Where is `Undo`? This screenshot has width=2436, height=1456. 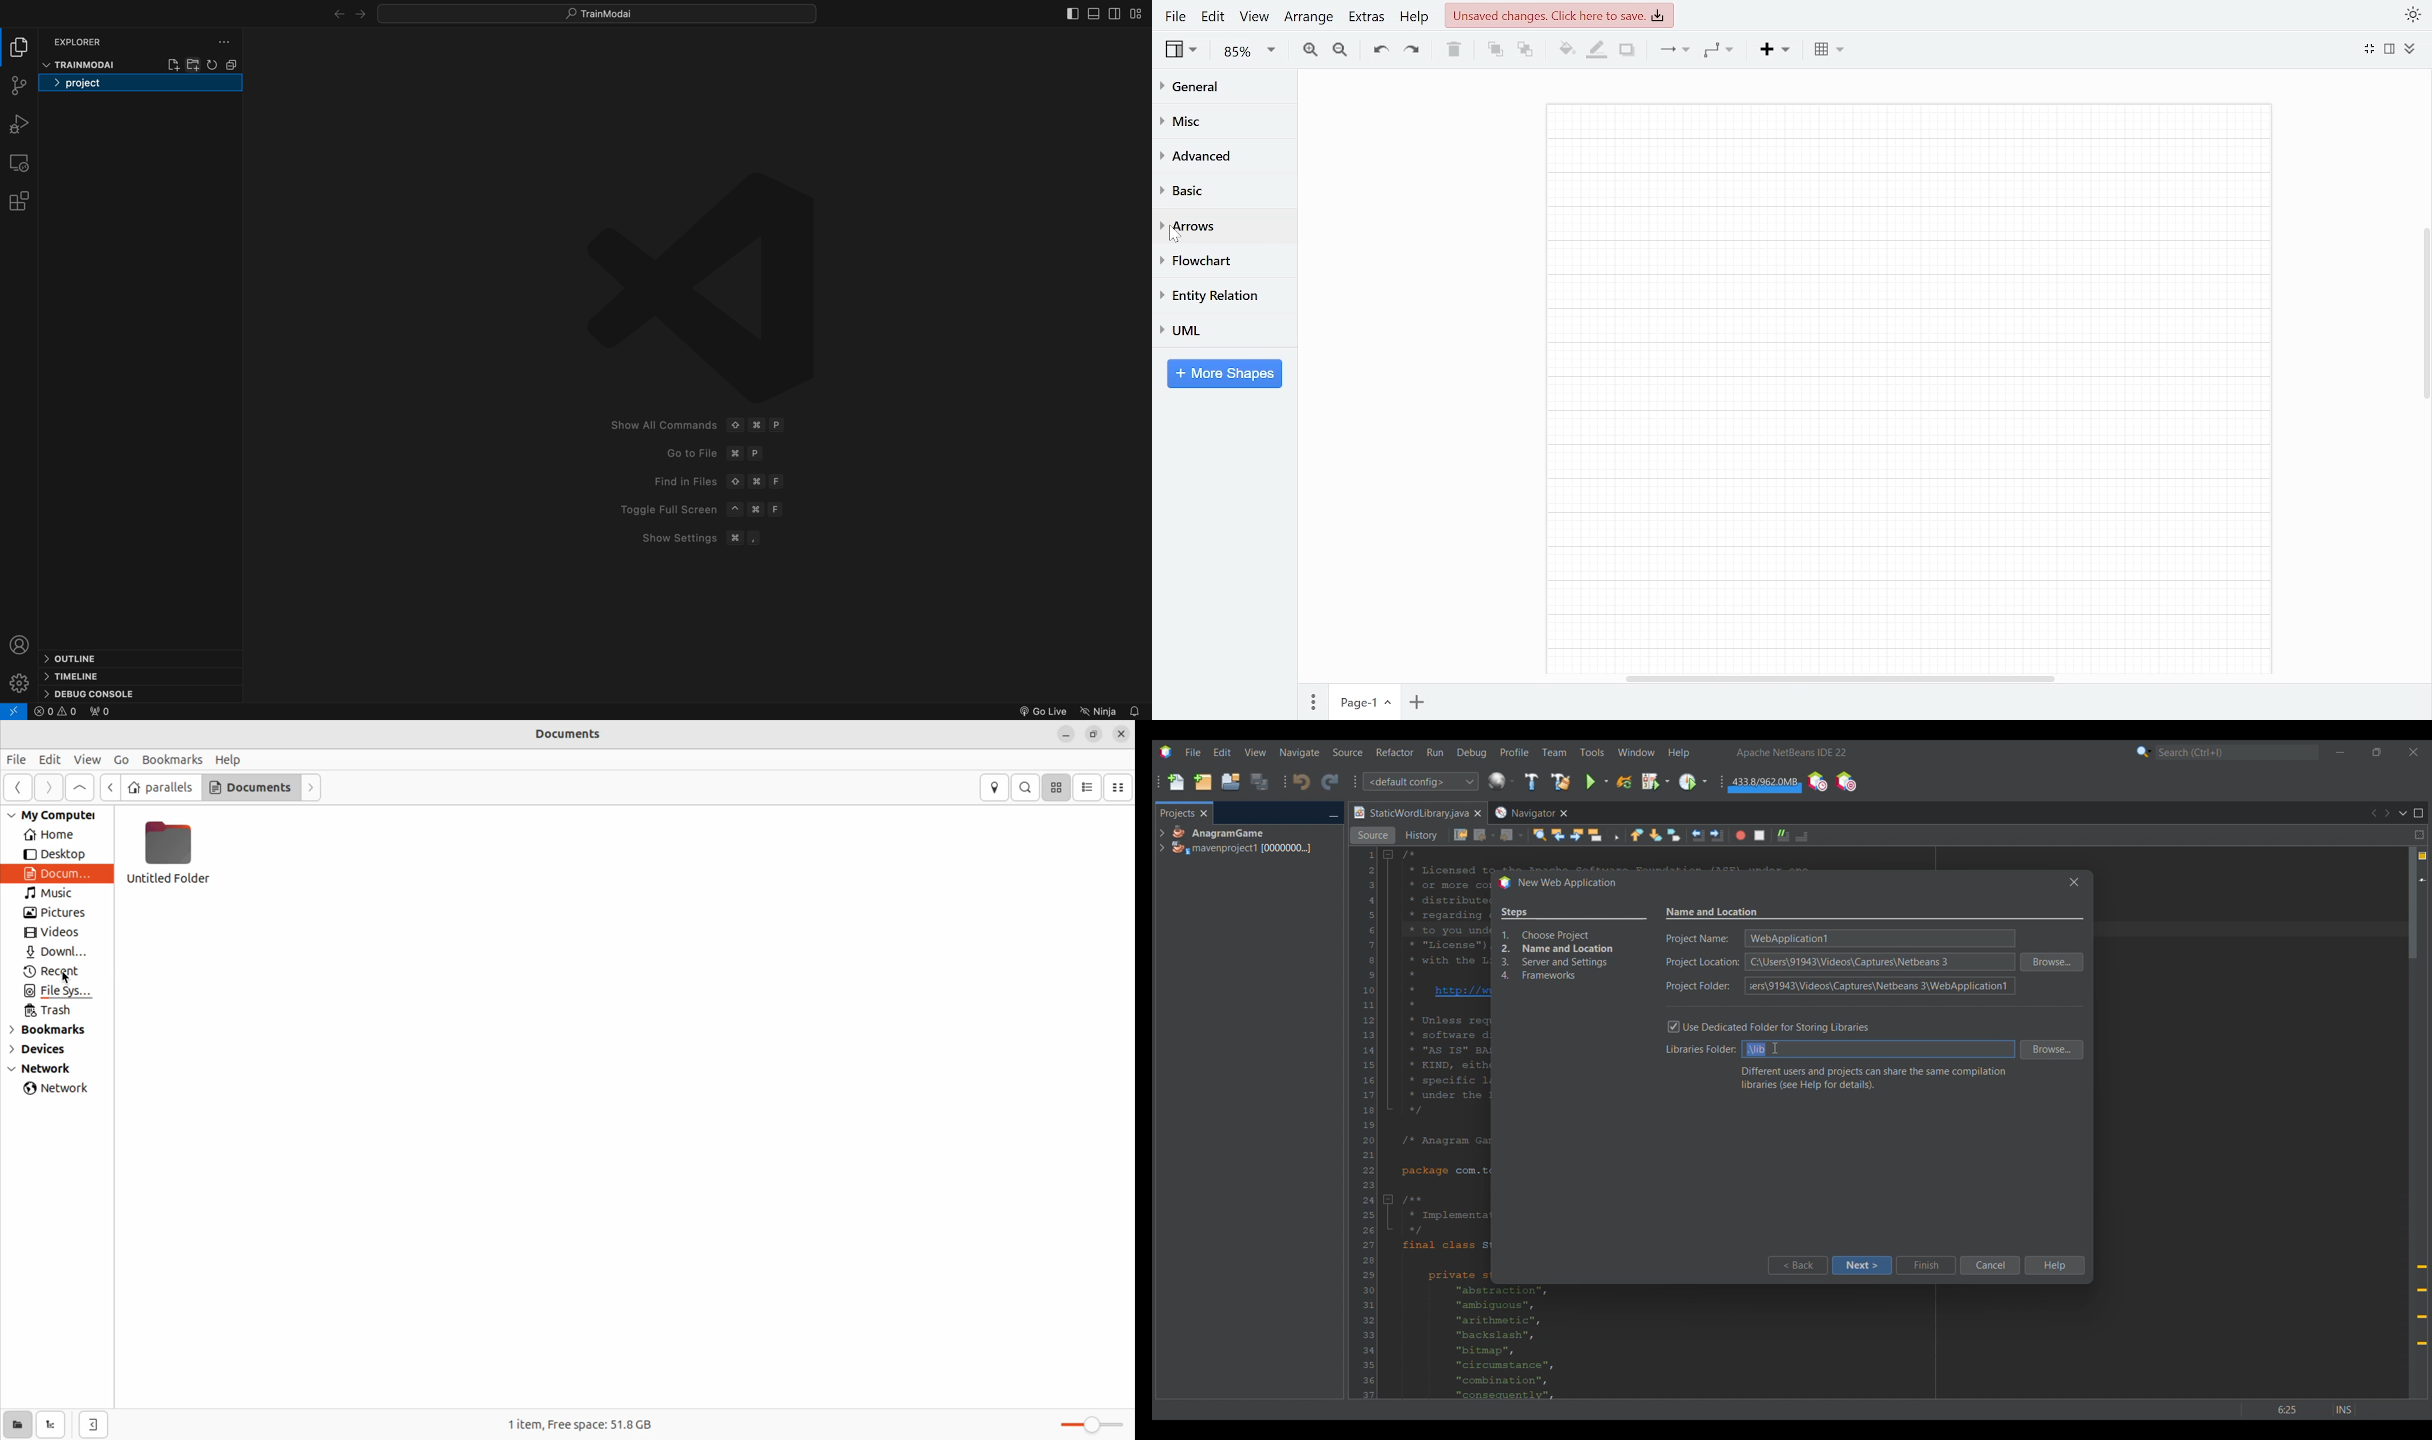 Undo is located at coordinates (1378, 51).